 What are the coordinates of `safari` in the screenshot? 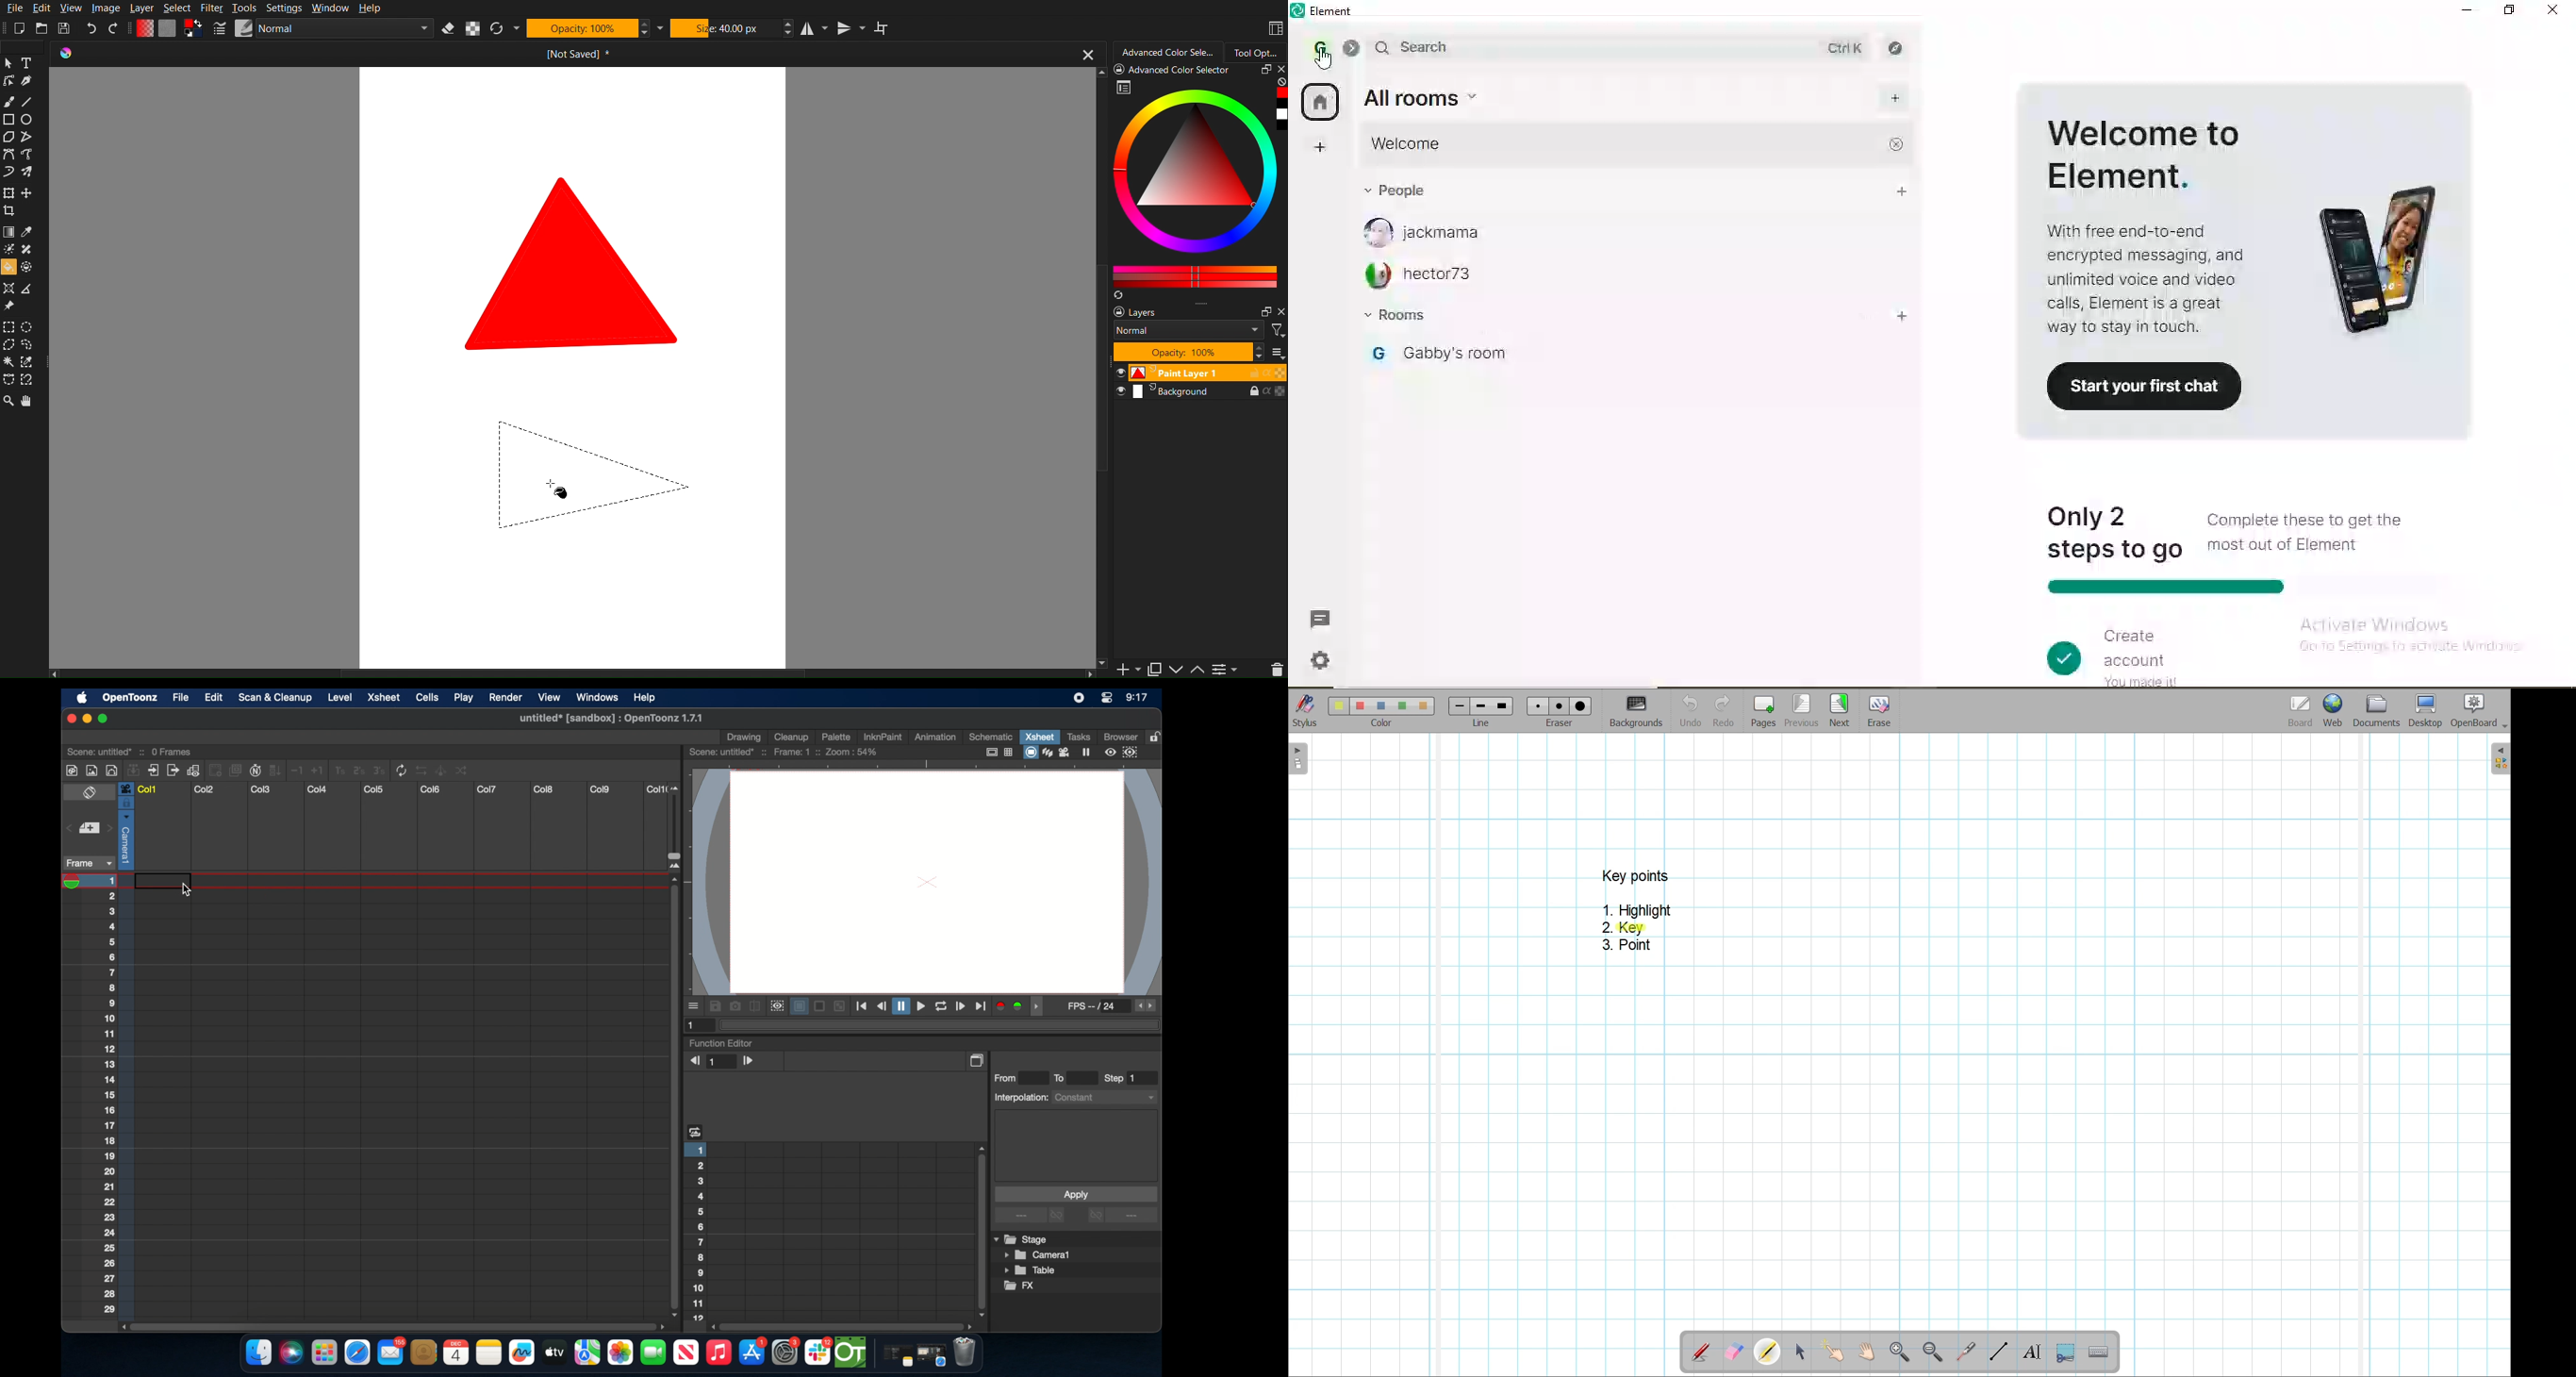 It's located at (932, 1355).